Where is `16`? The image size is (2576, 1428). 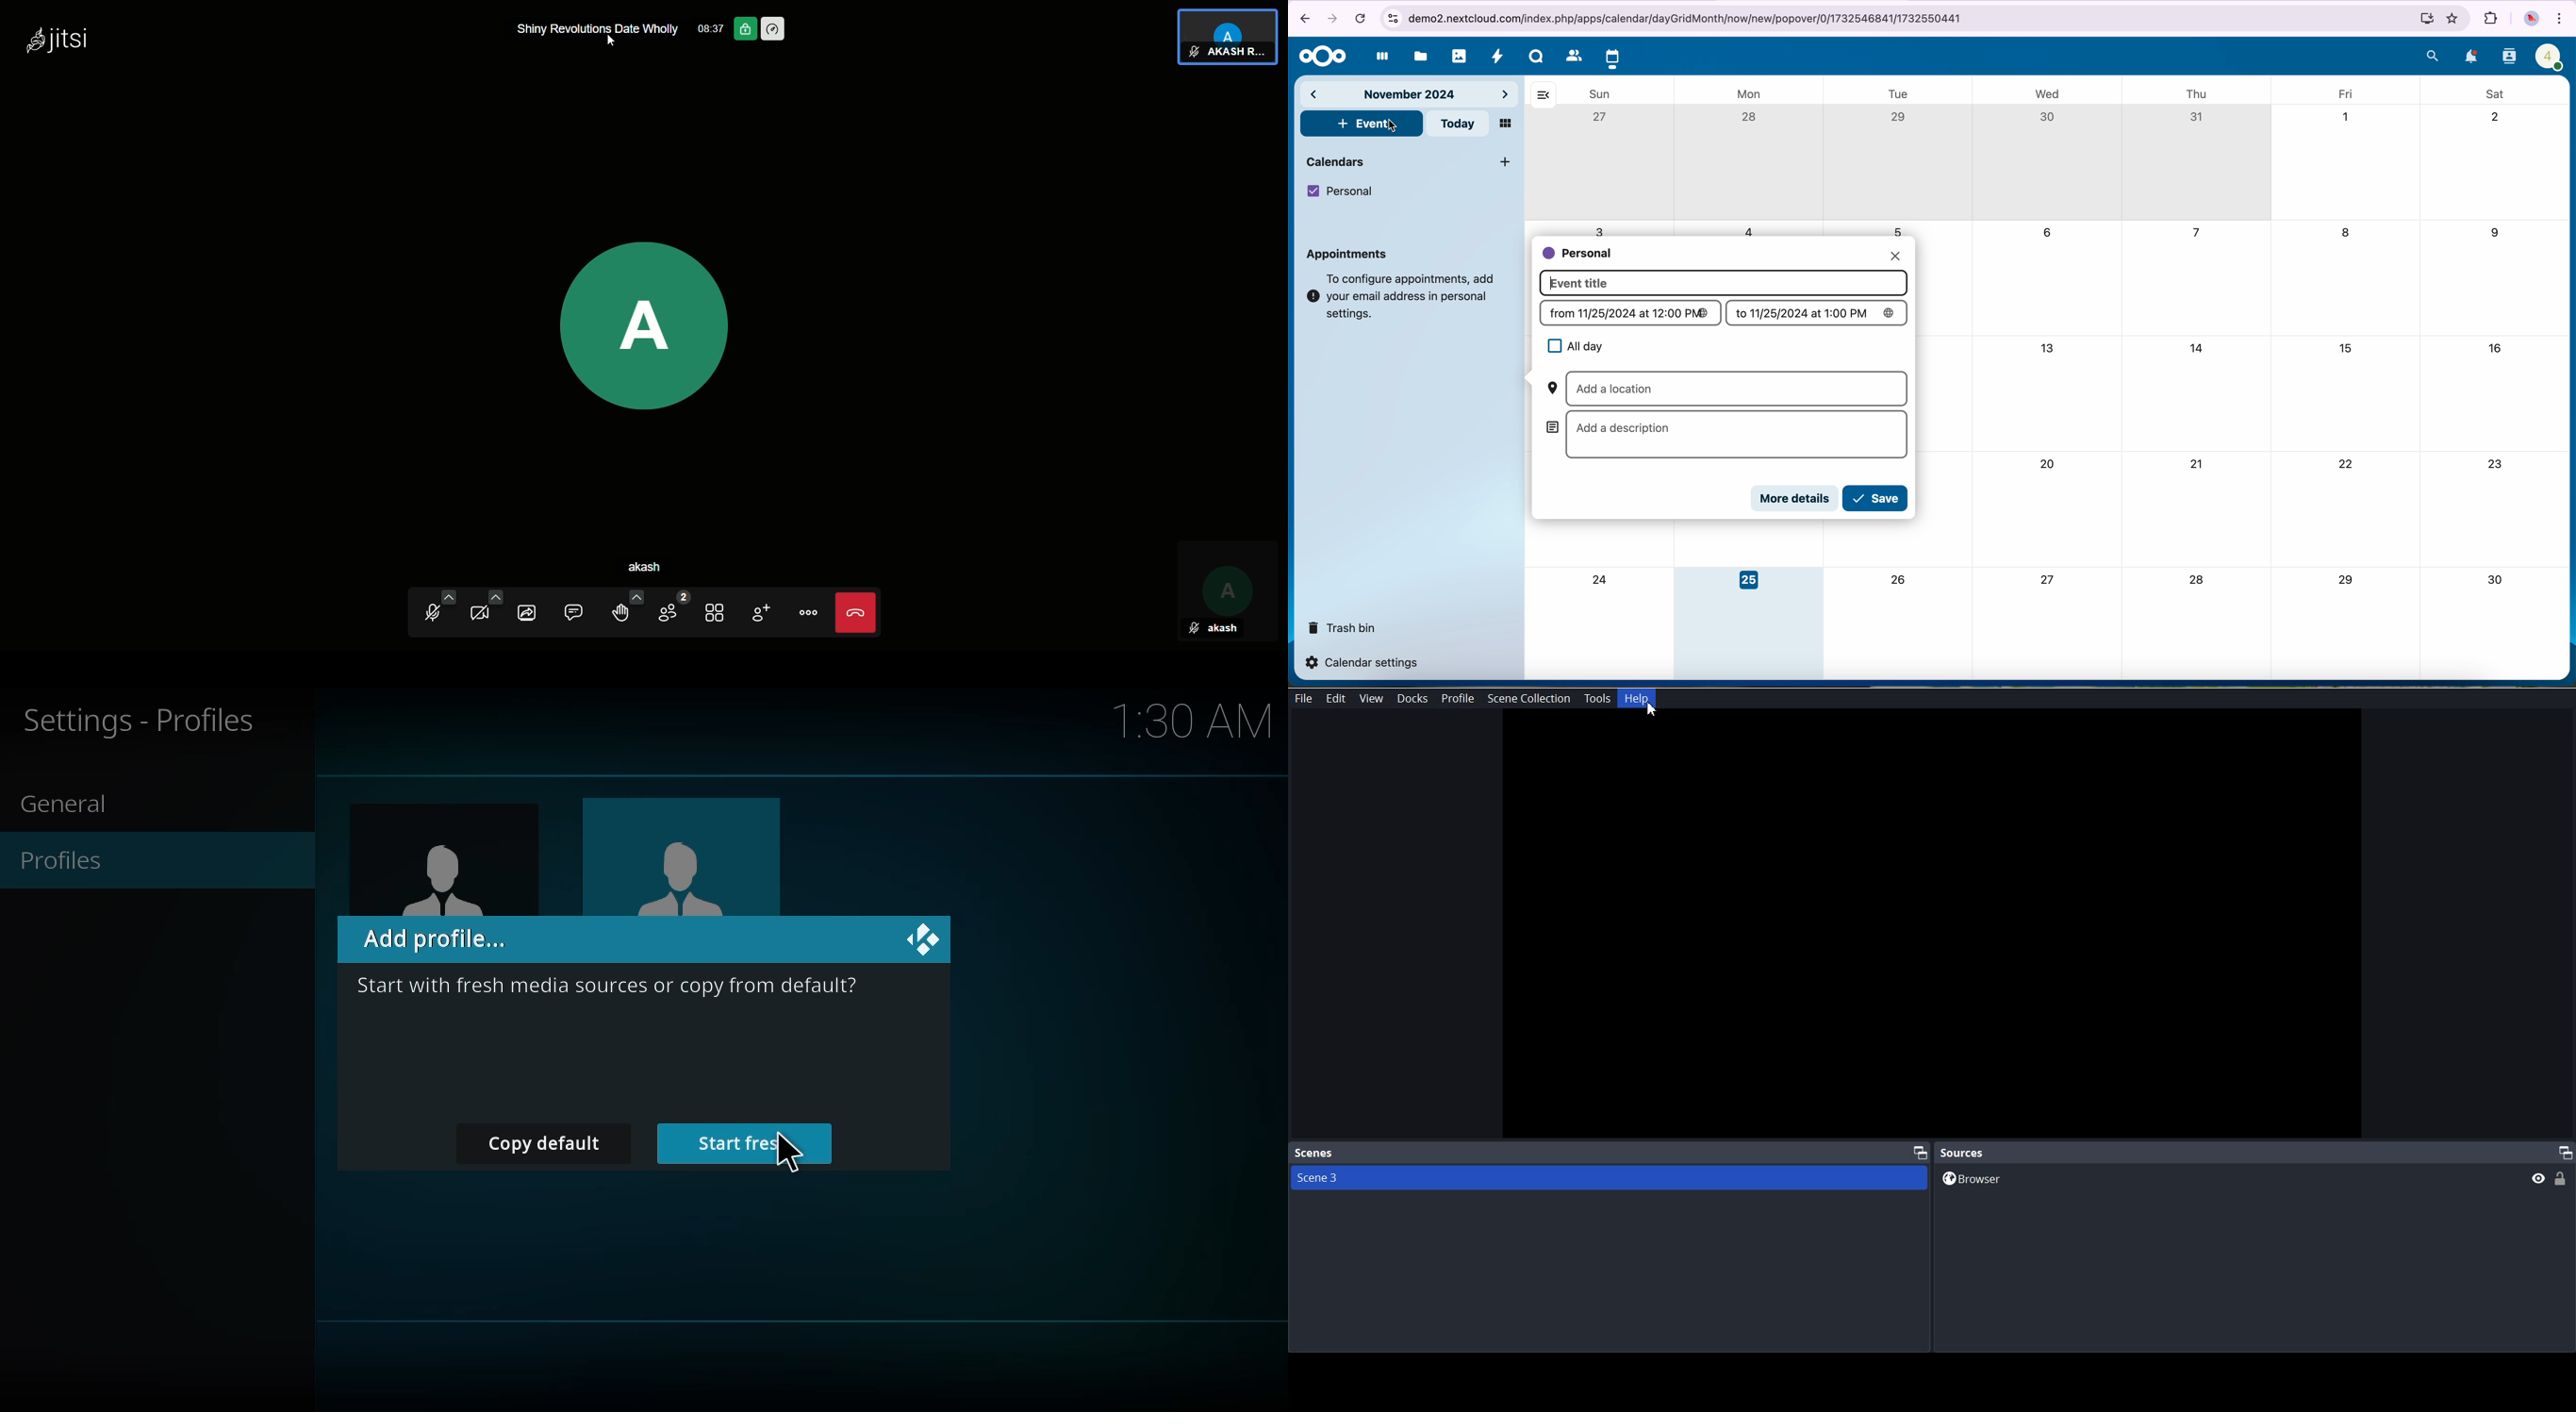 16 is located at coordinates (2497, 349).